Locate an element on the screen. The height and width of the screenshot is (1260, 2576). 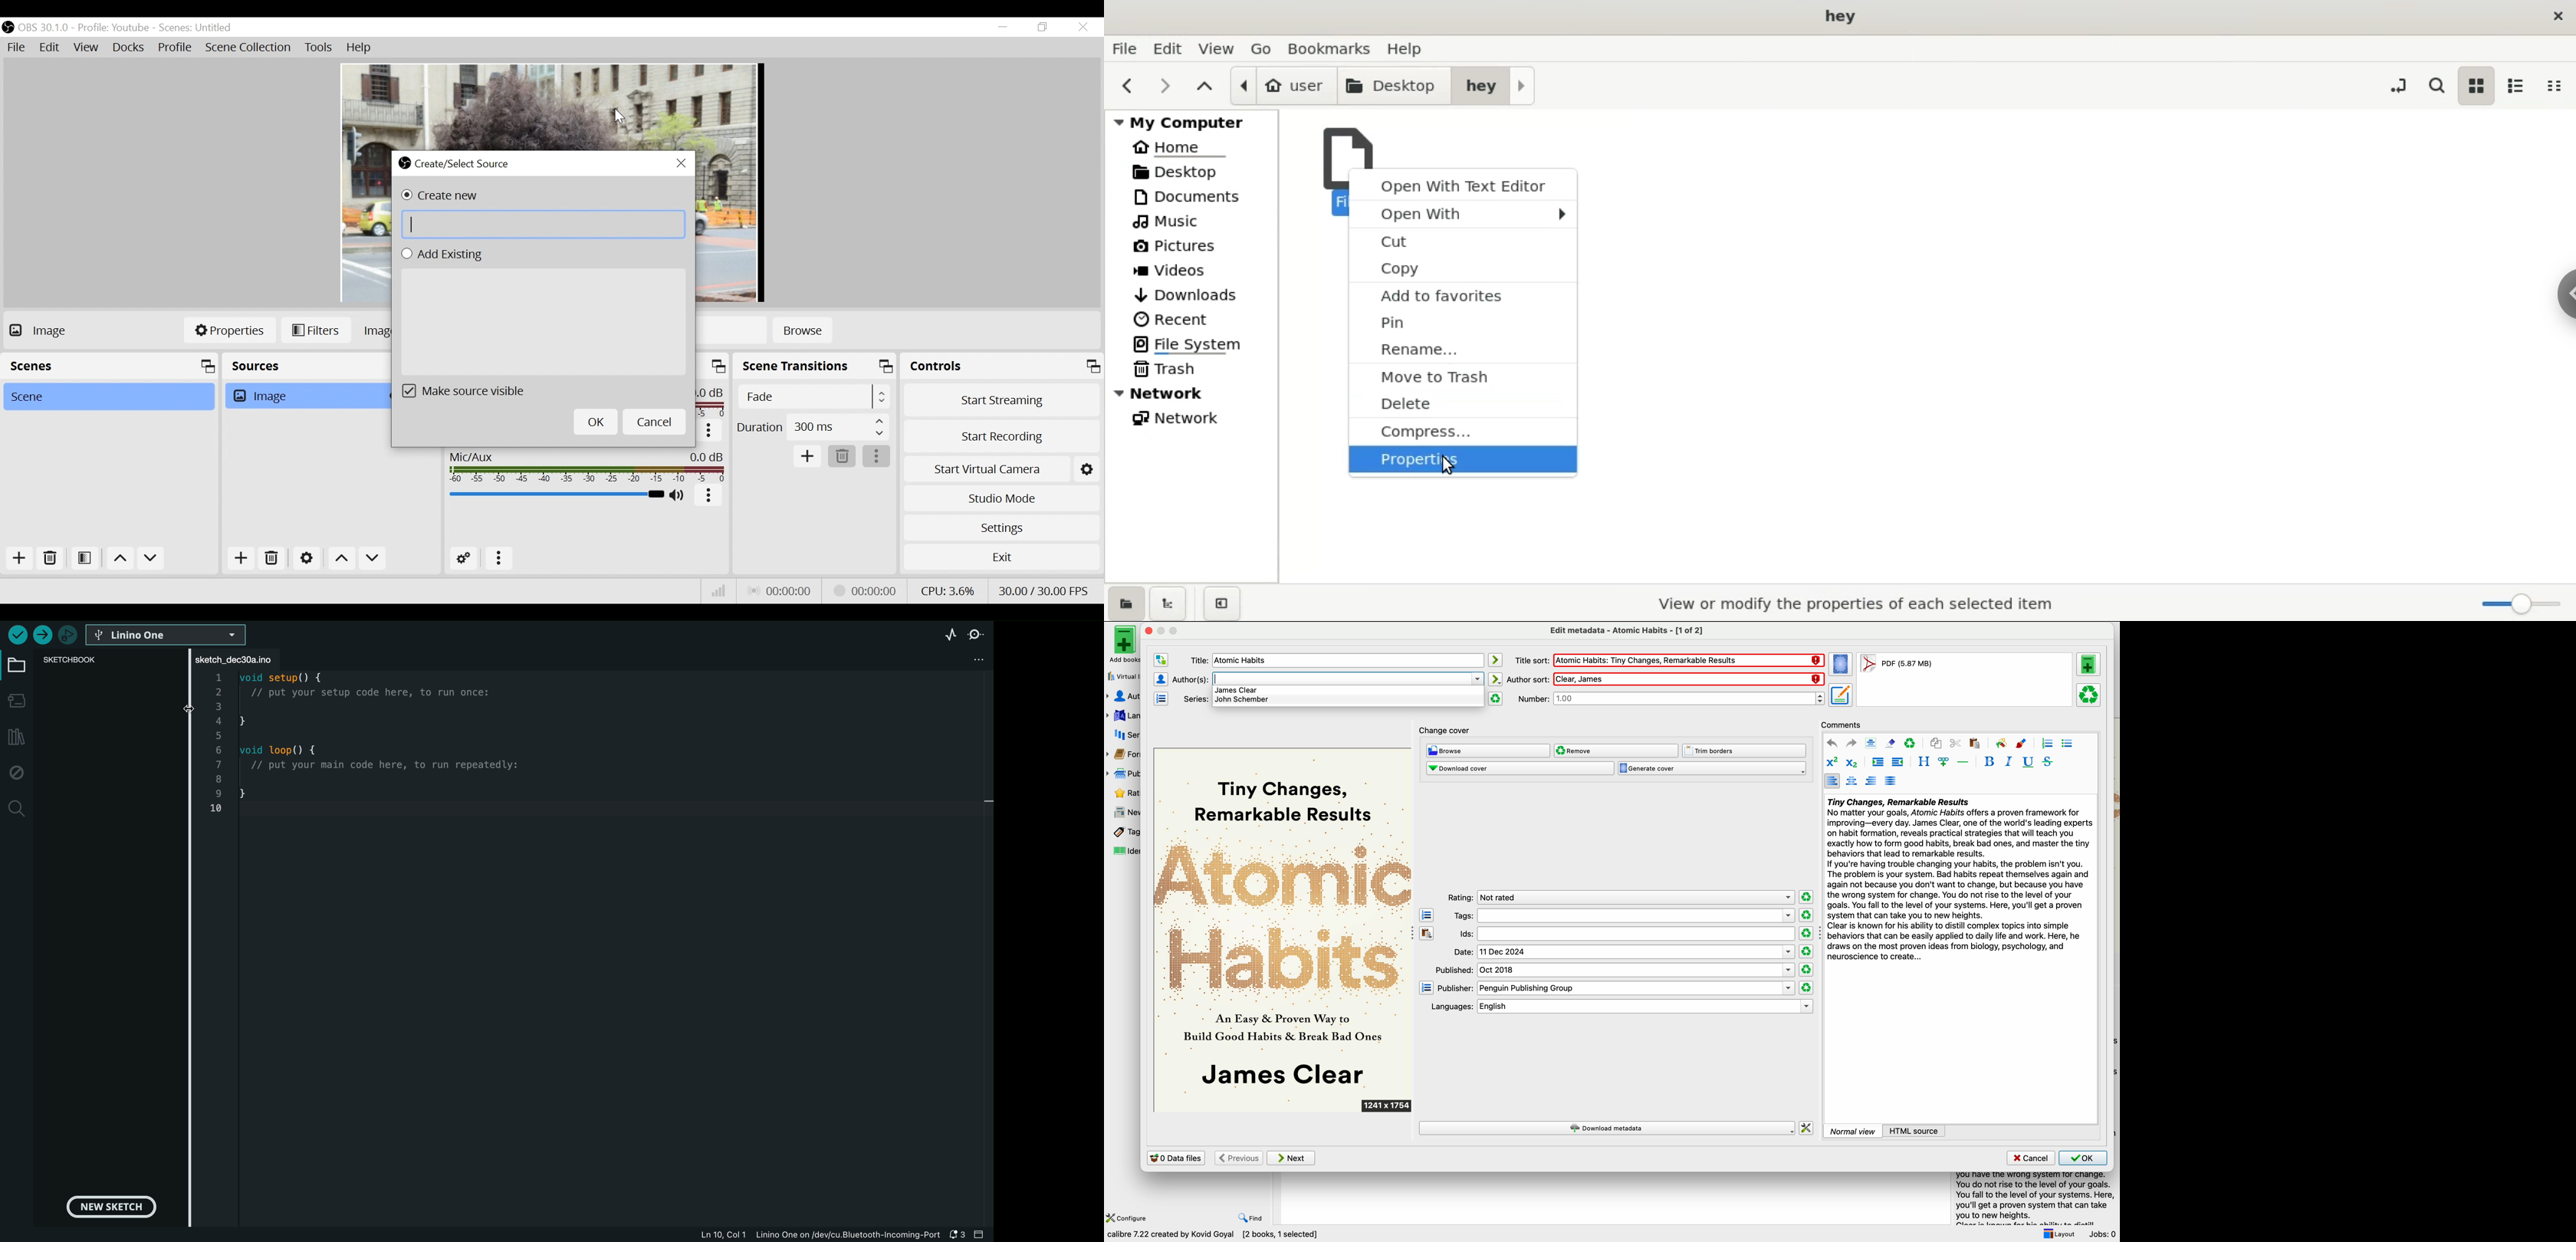
OBS Studio Desktop Icon is located at coordinates (9, 28).